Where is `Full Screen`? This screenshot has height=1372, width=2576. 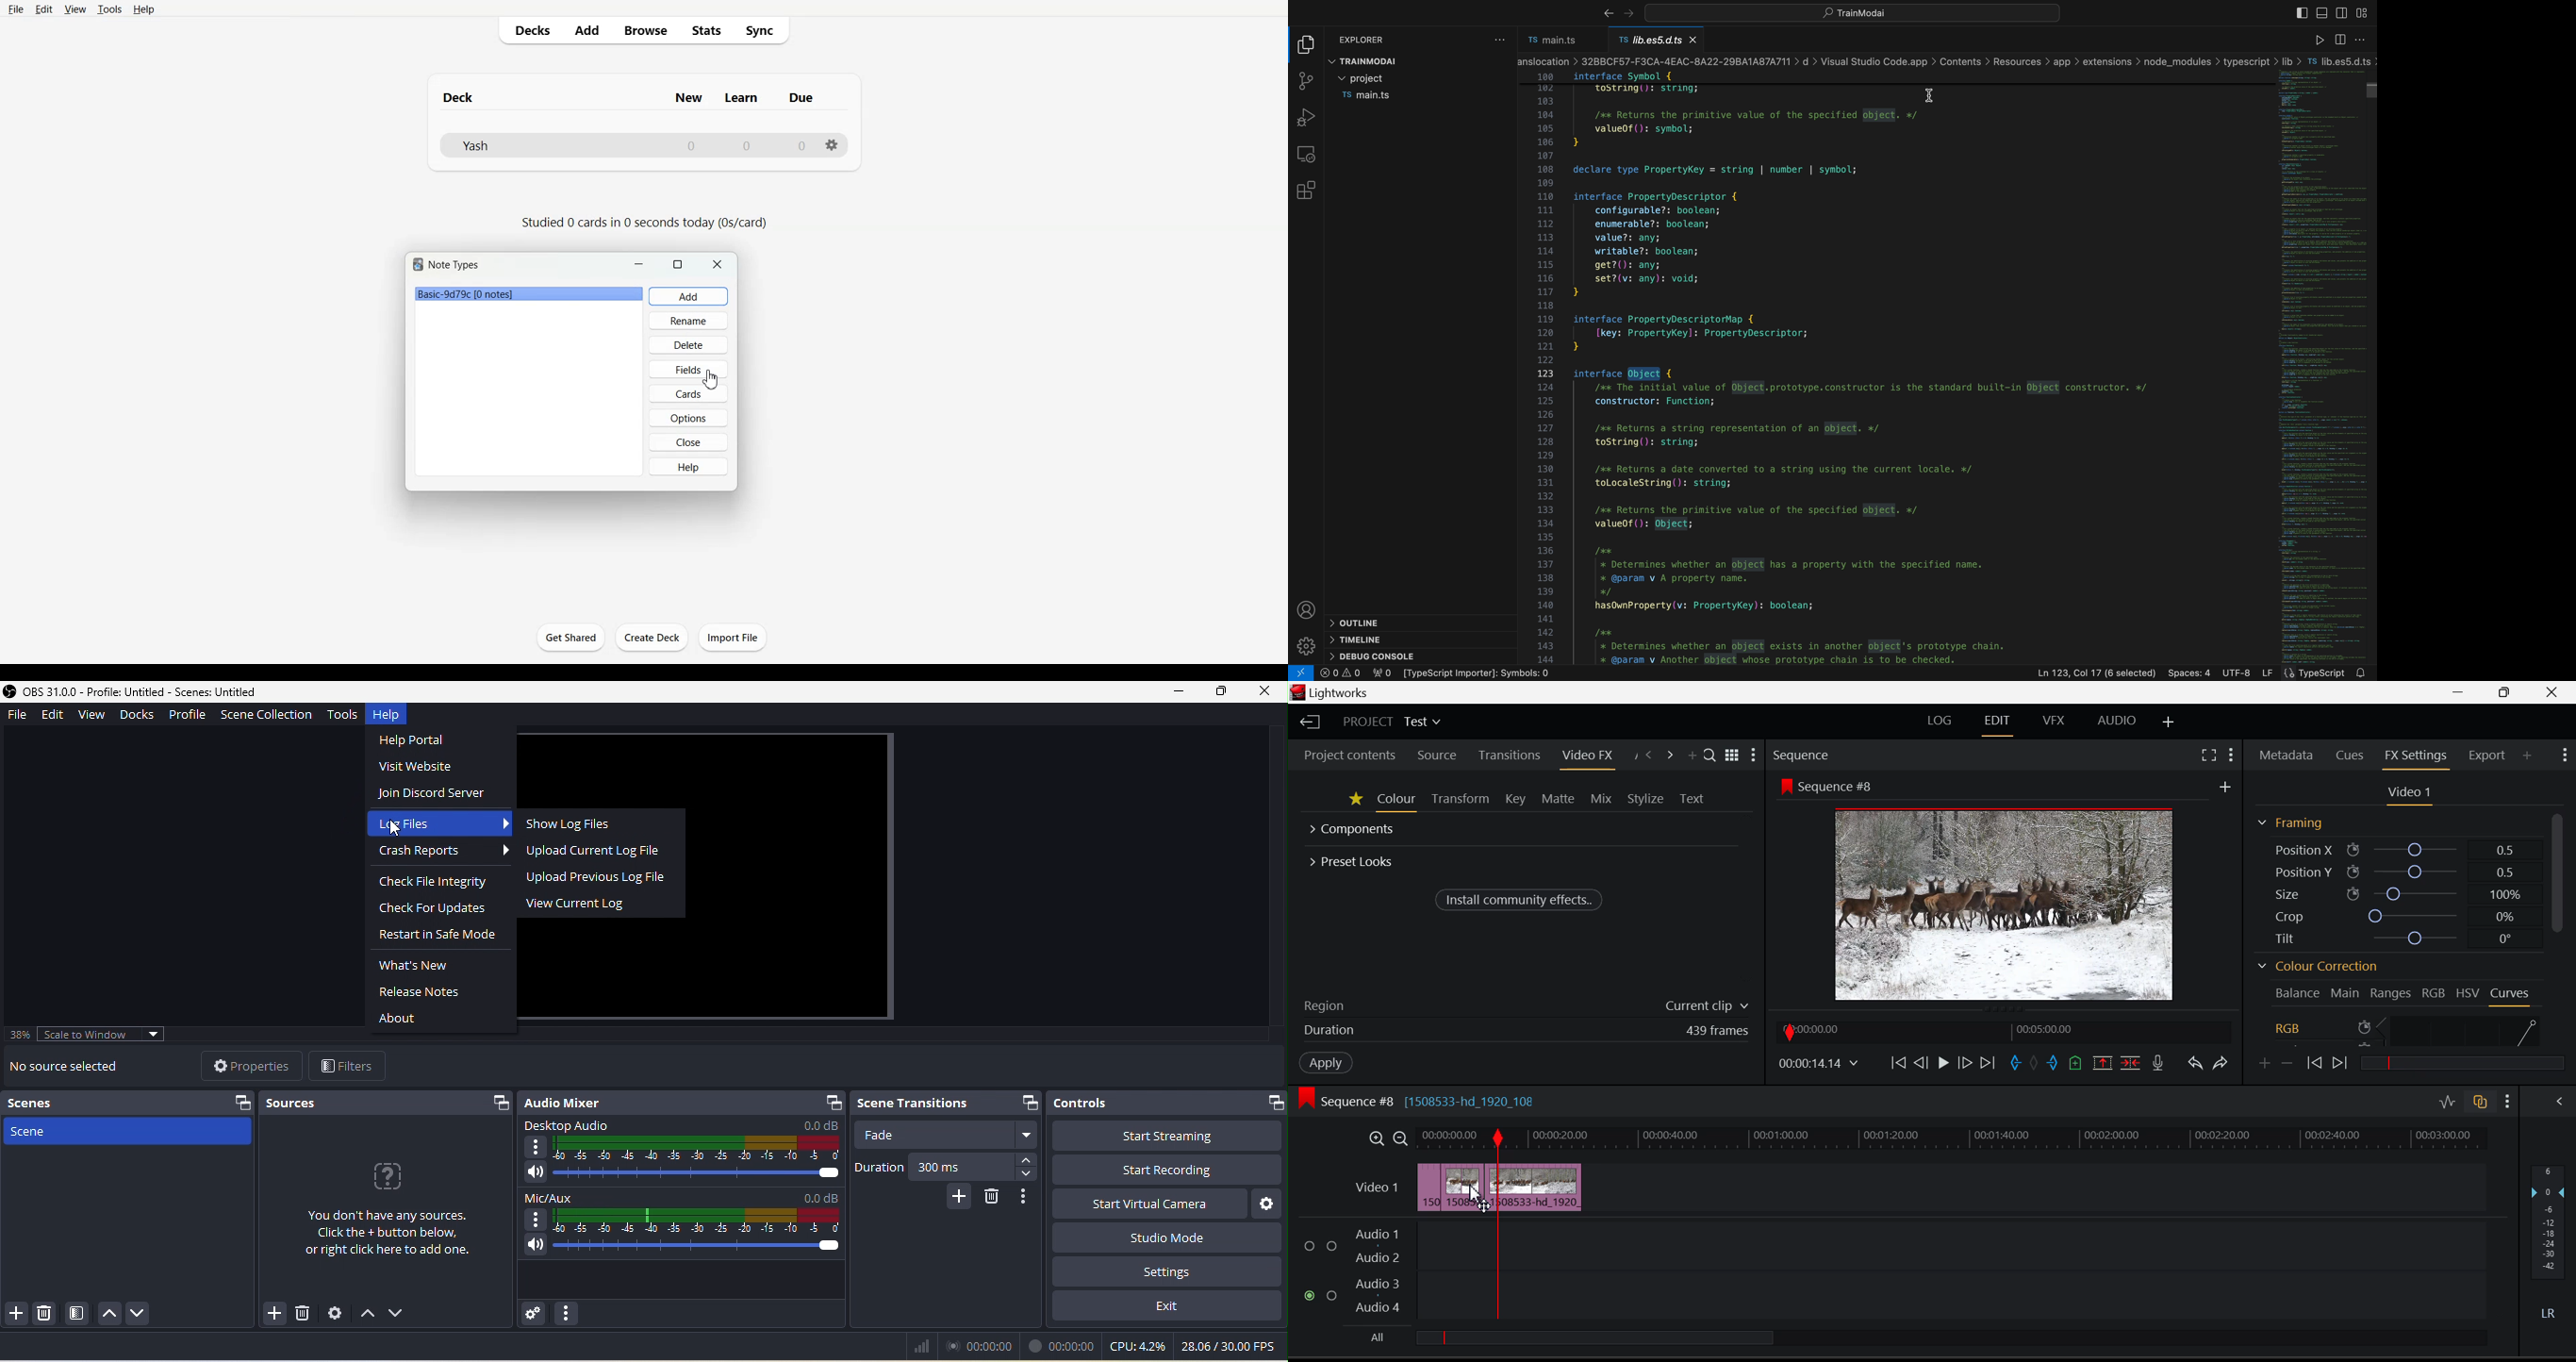 Full Screen is located at coordinates (2208, 757).